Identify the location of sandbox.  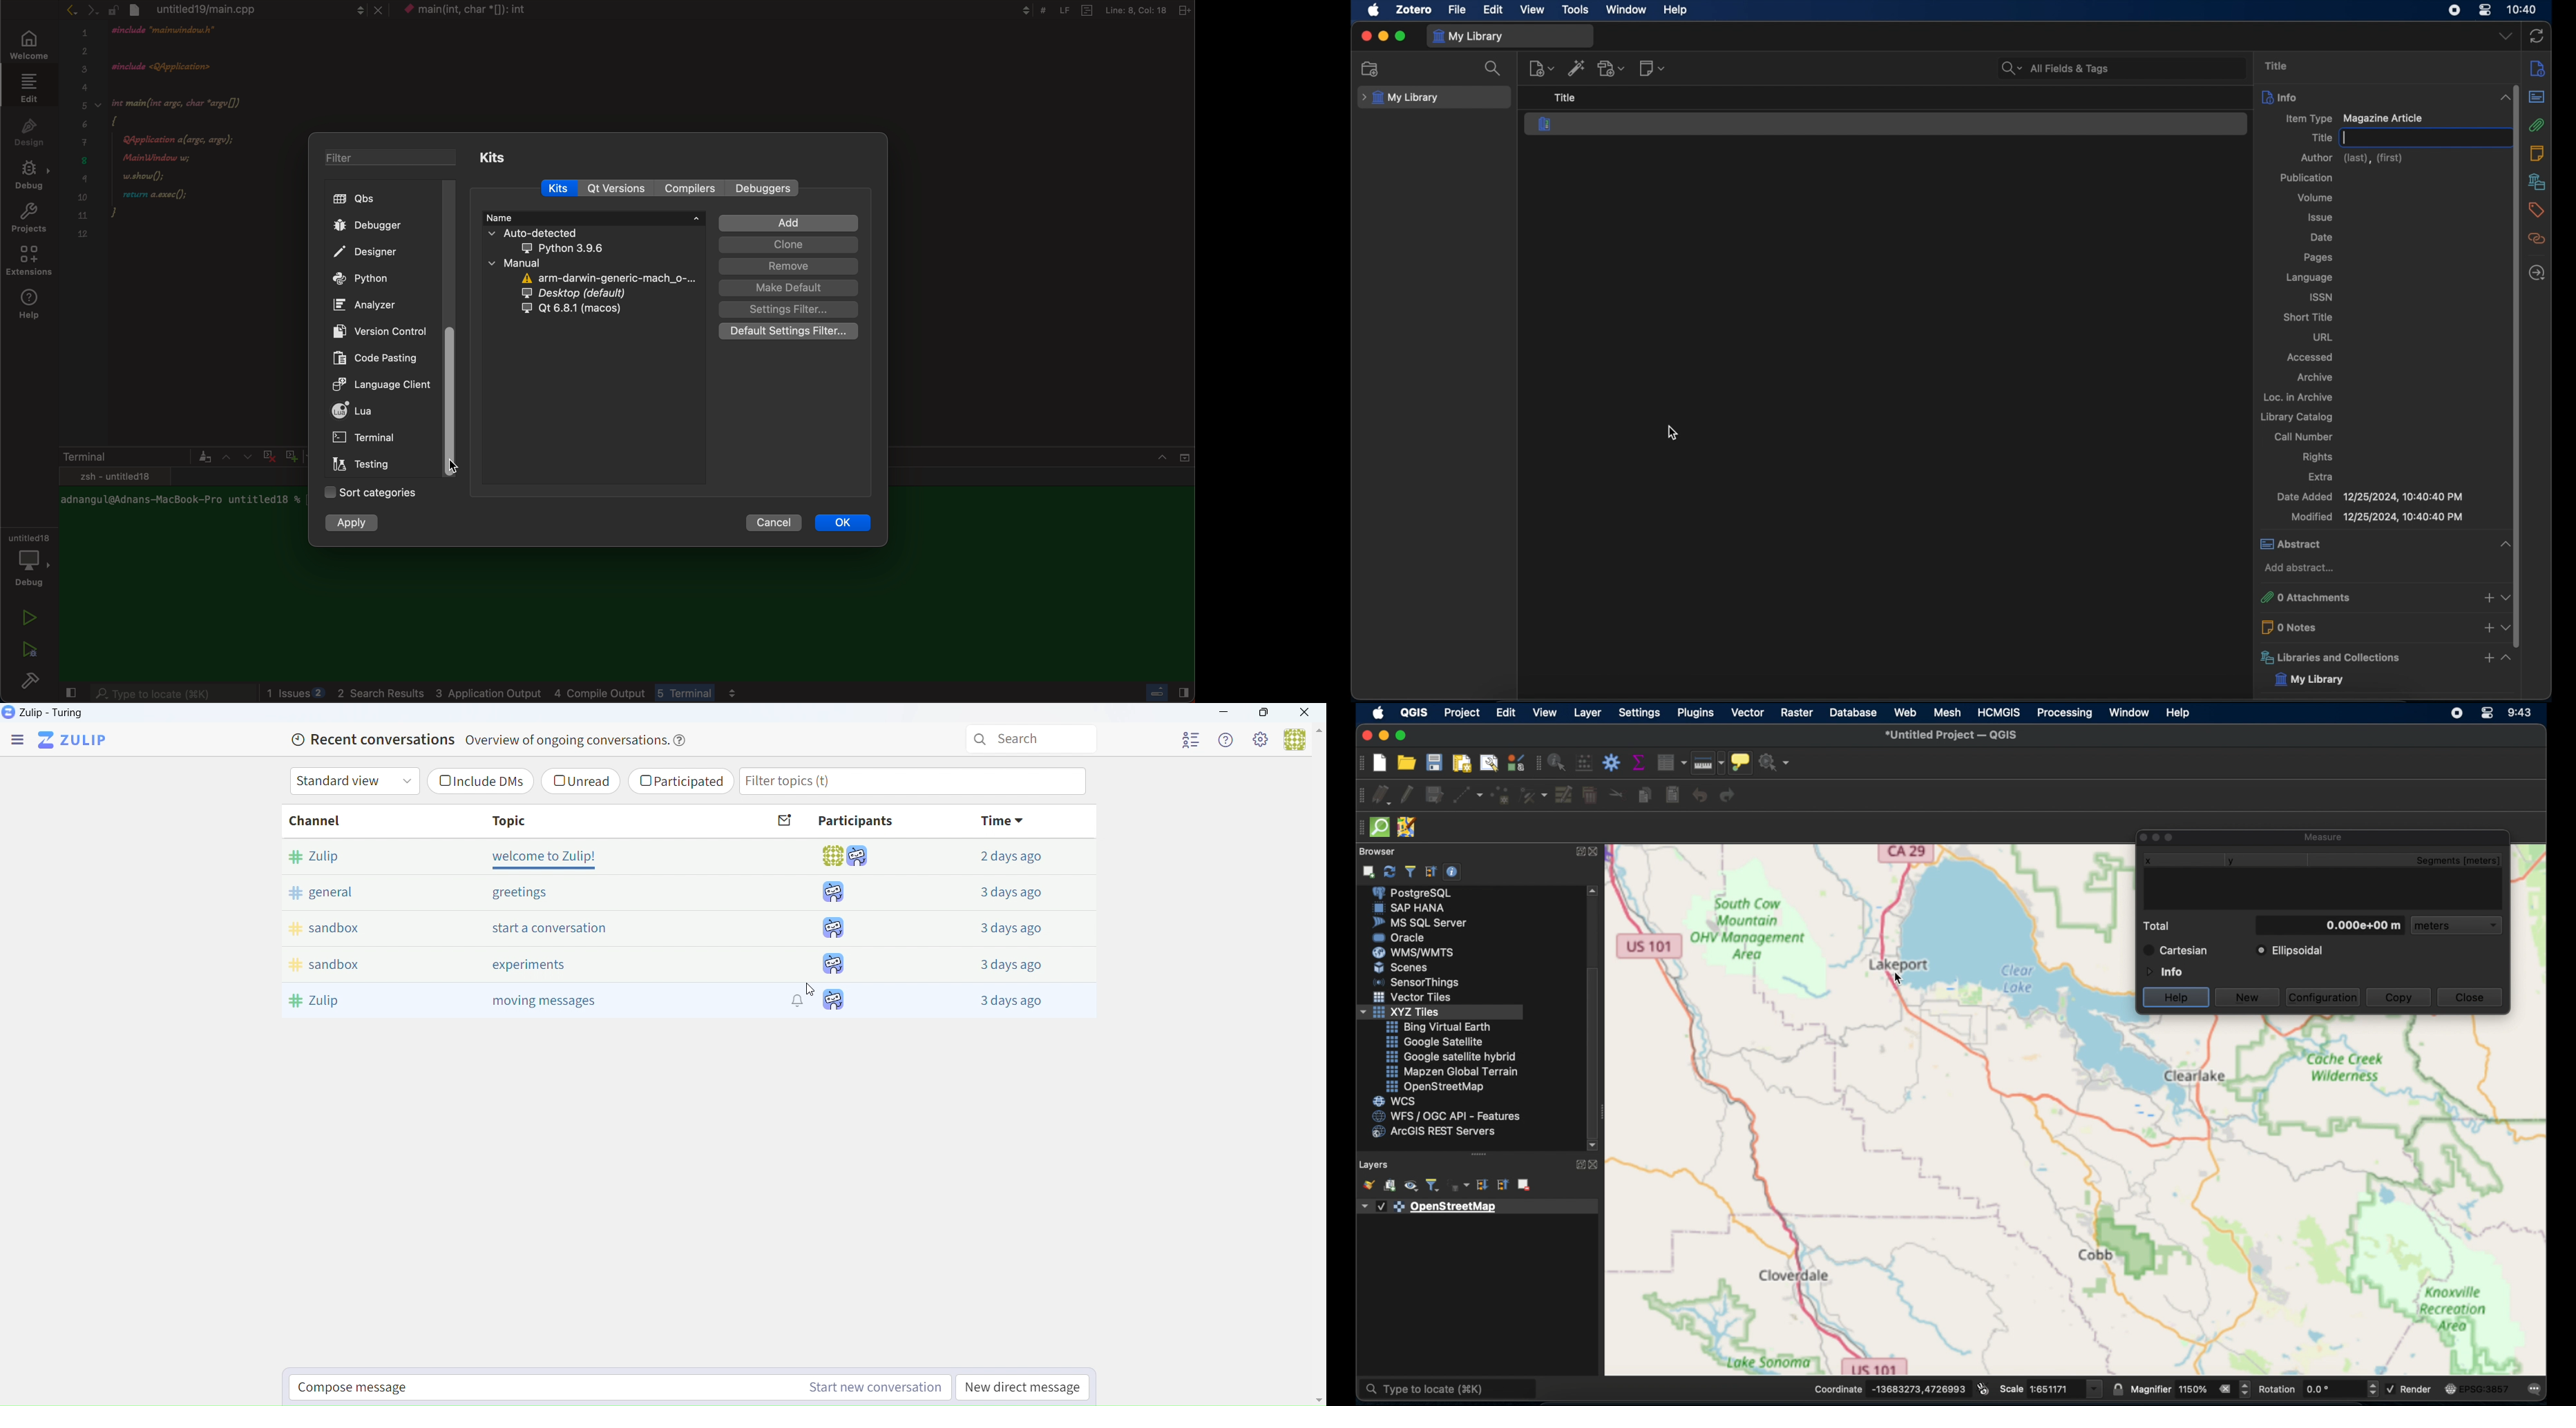
(334, 926).